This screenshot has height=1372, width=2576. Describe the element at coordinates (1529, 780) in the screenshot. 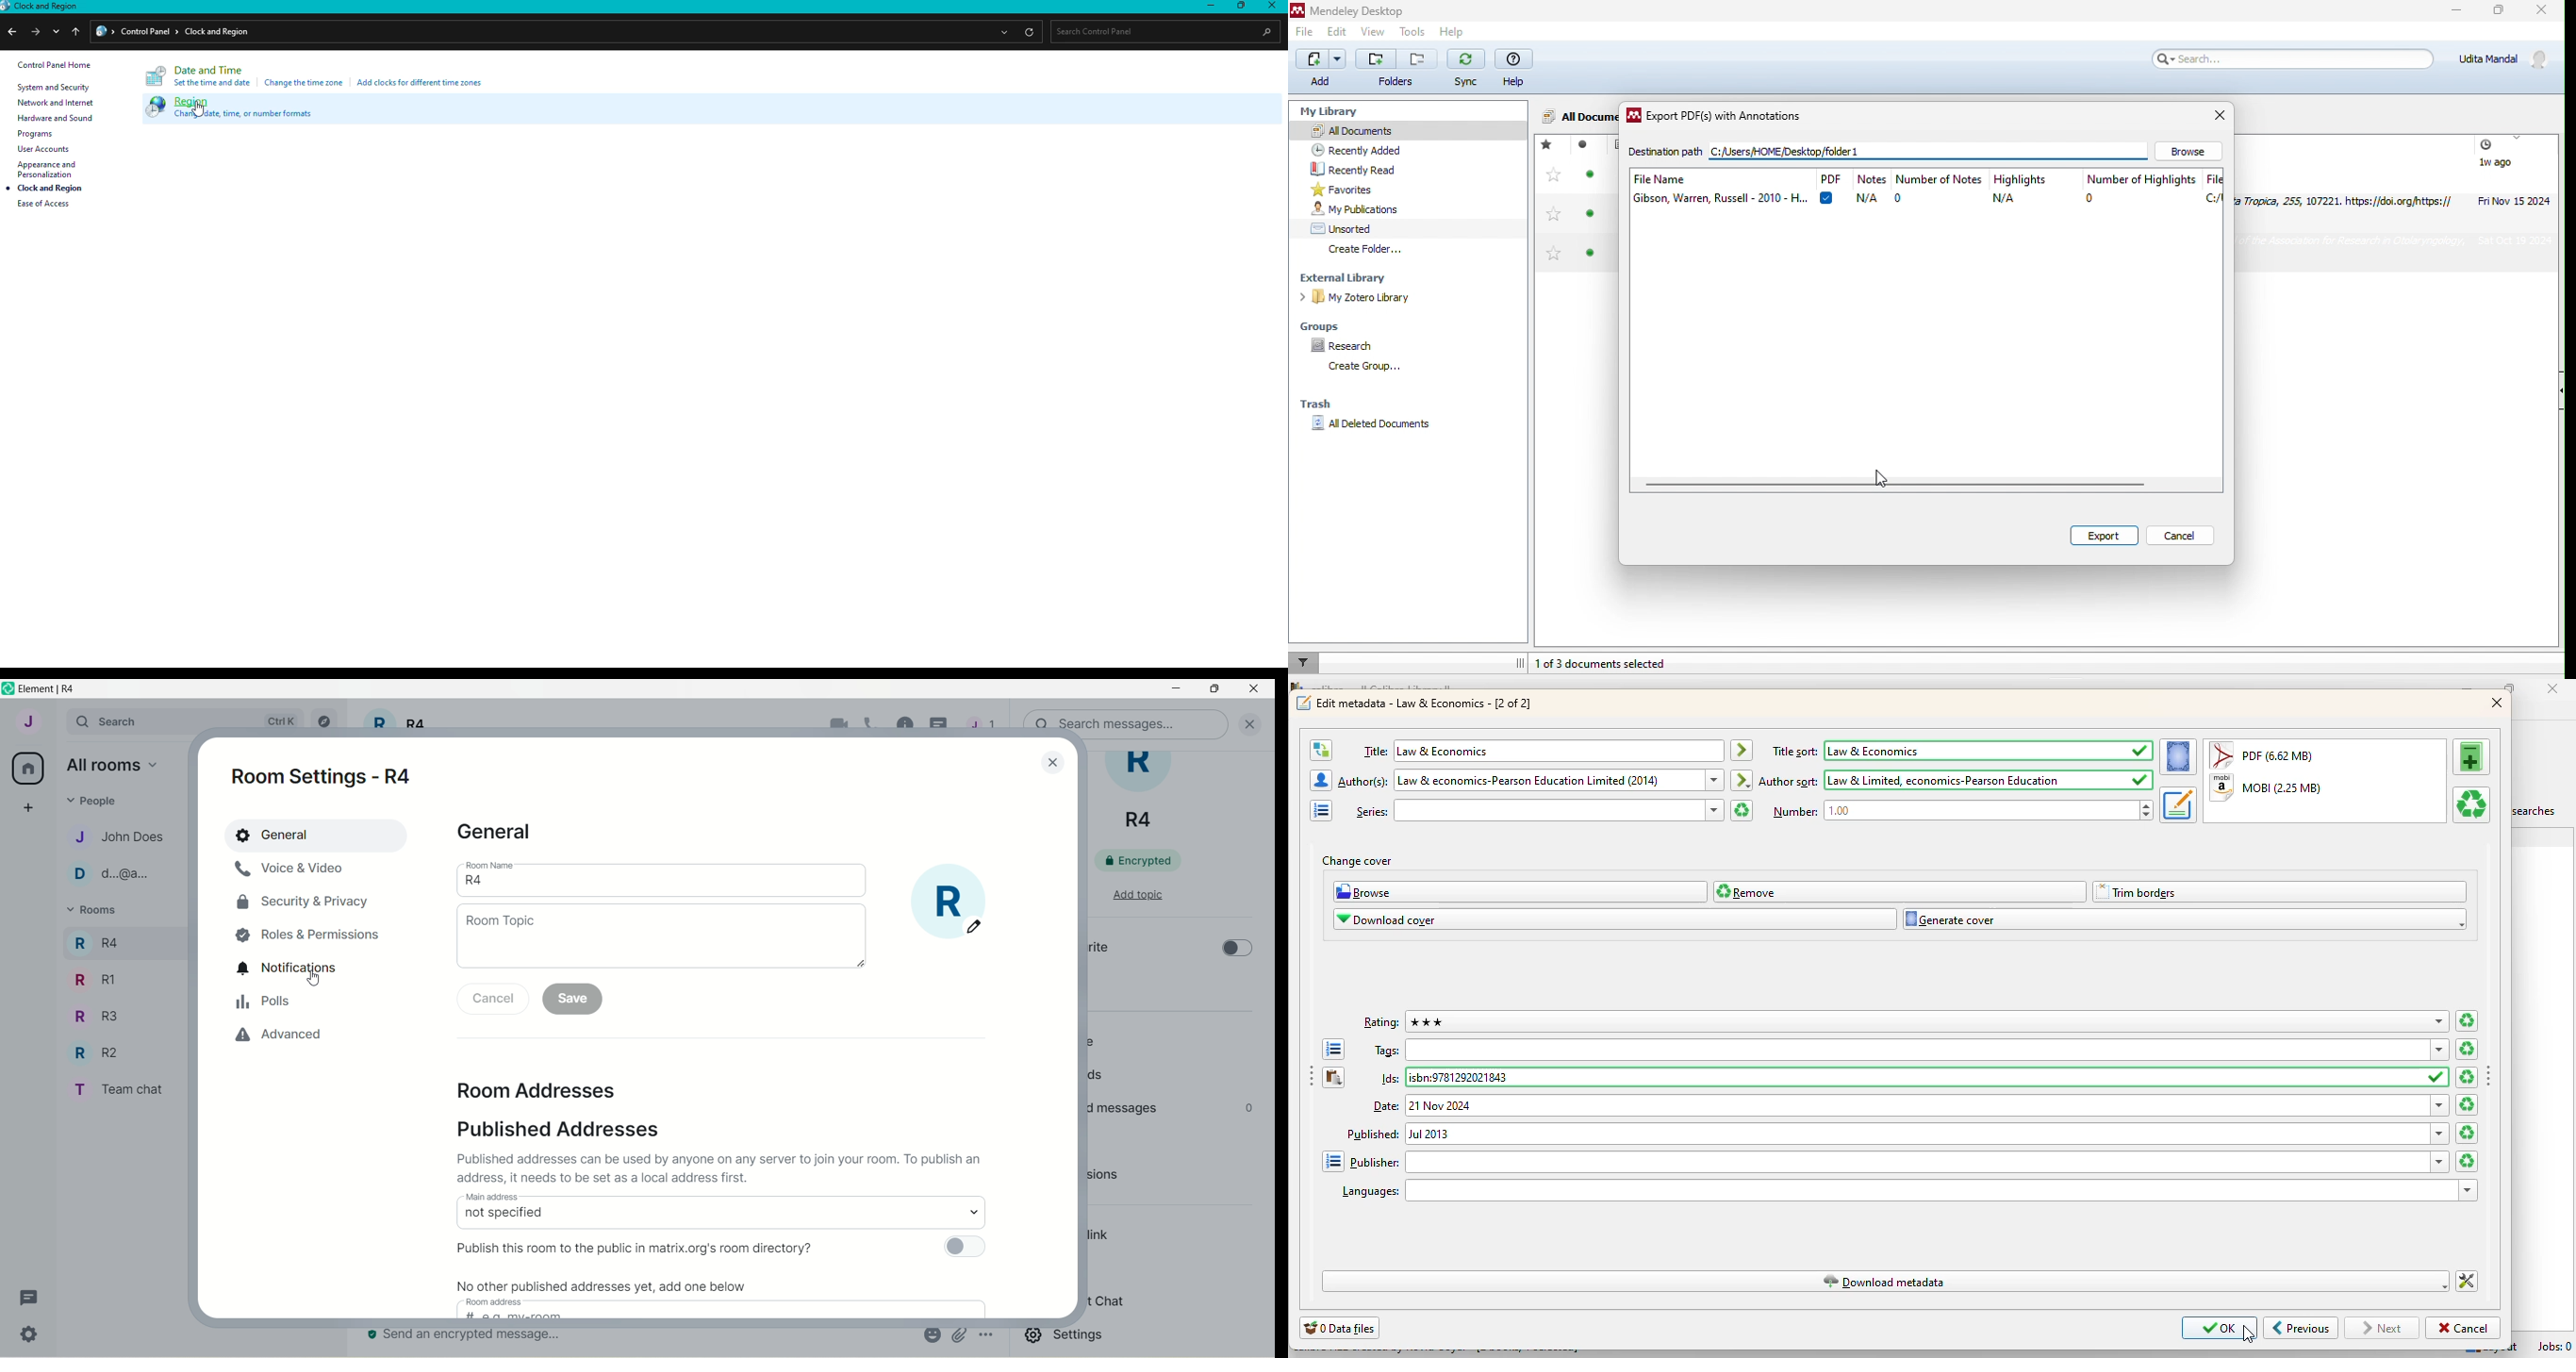

I see `author(s): law & economics- Pearson education limited (2024)` at that location.